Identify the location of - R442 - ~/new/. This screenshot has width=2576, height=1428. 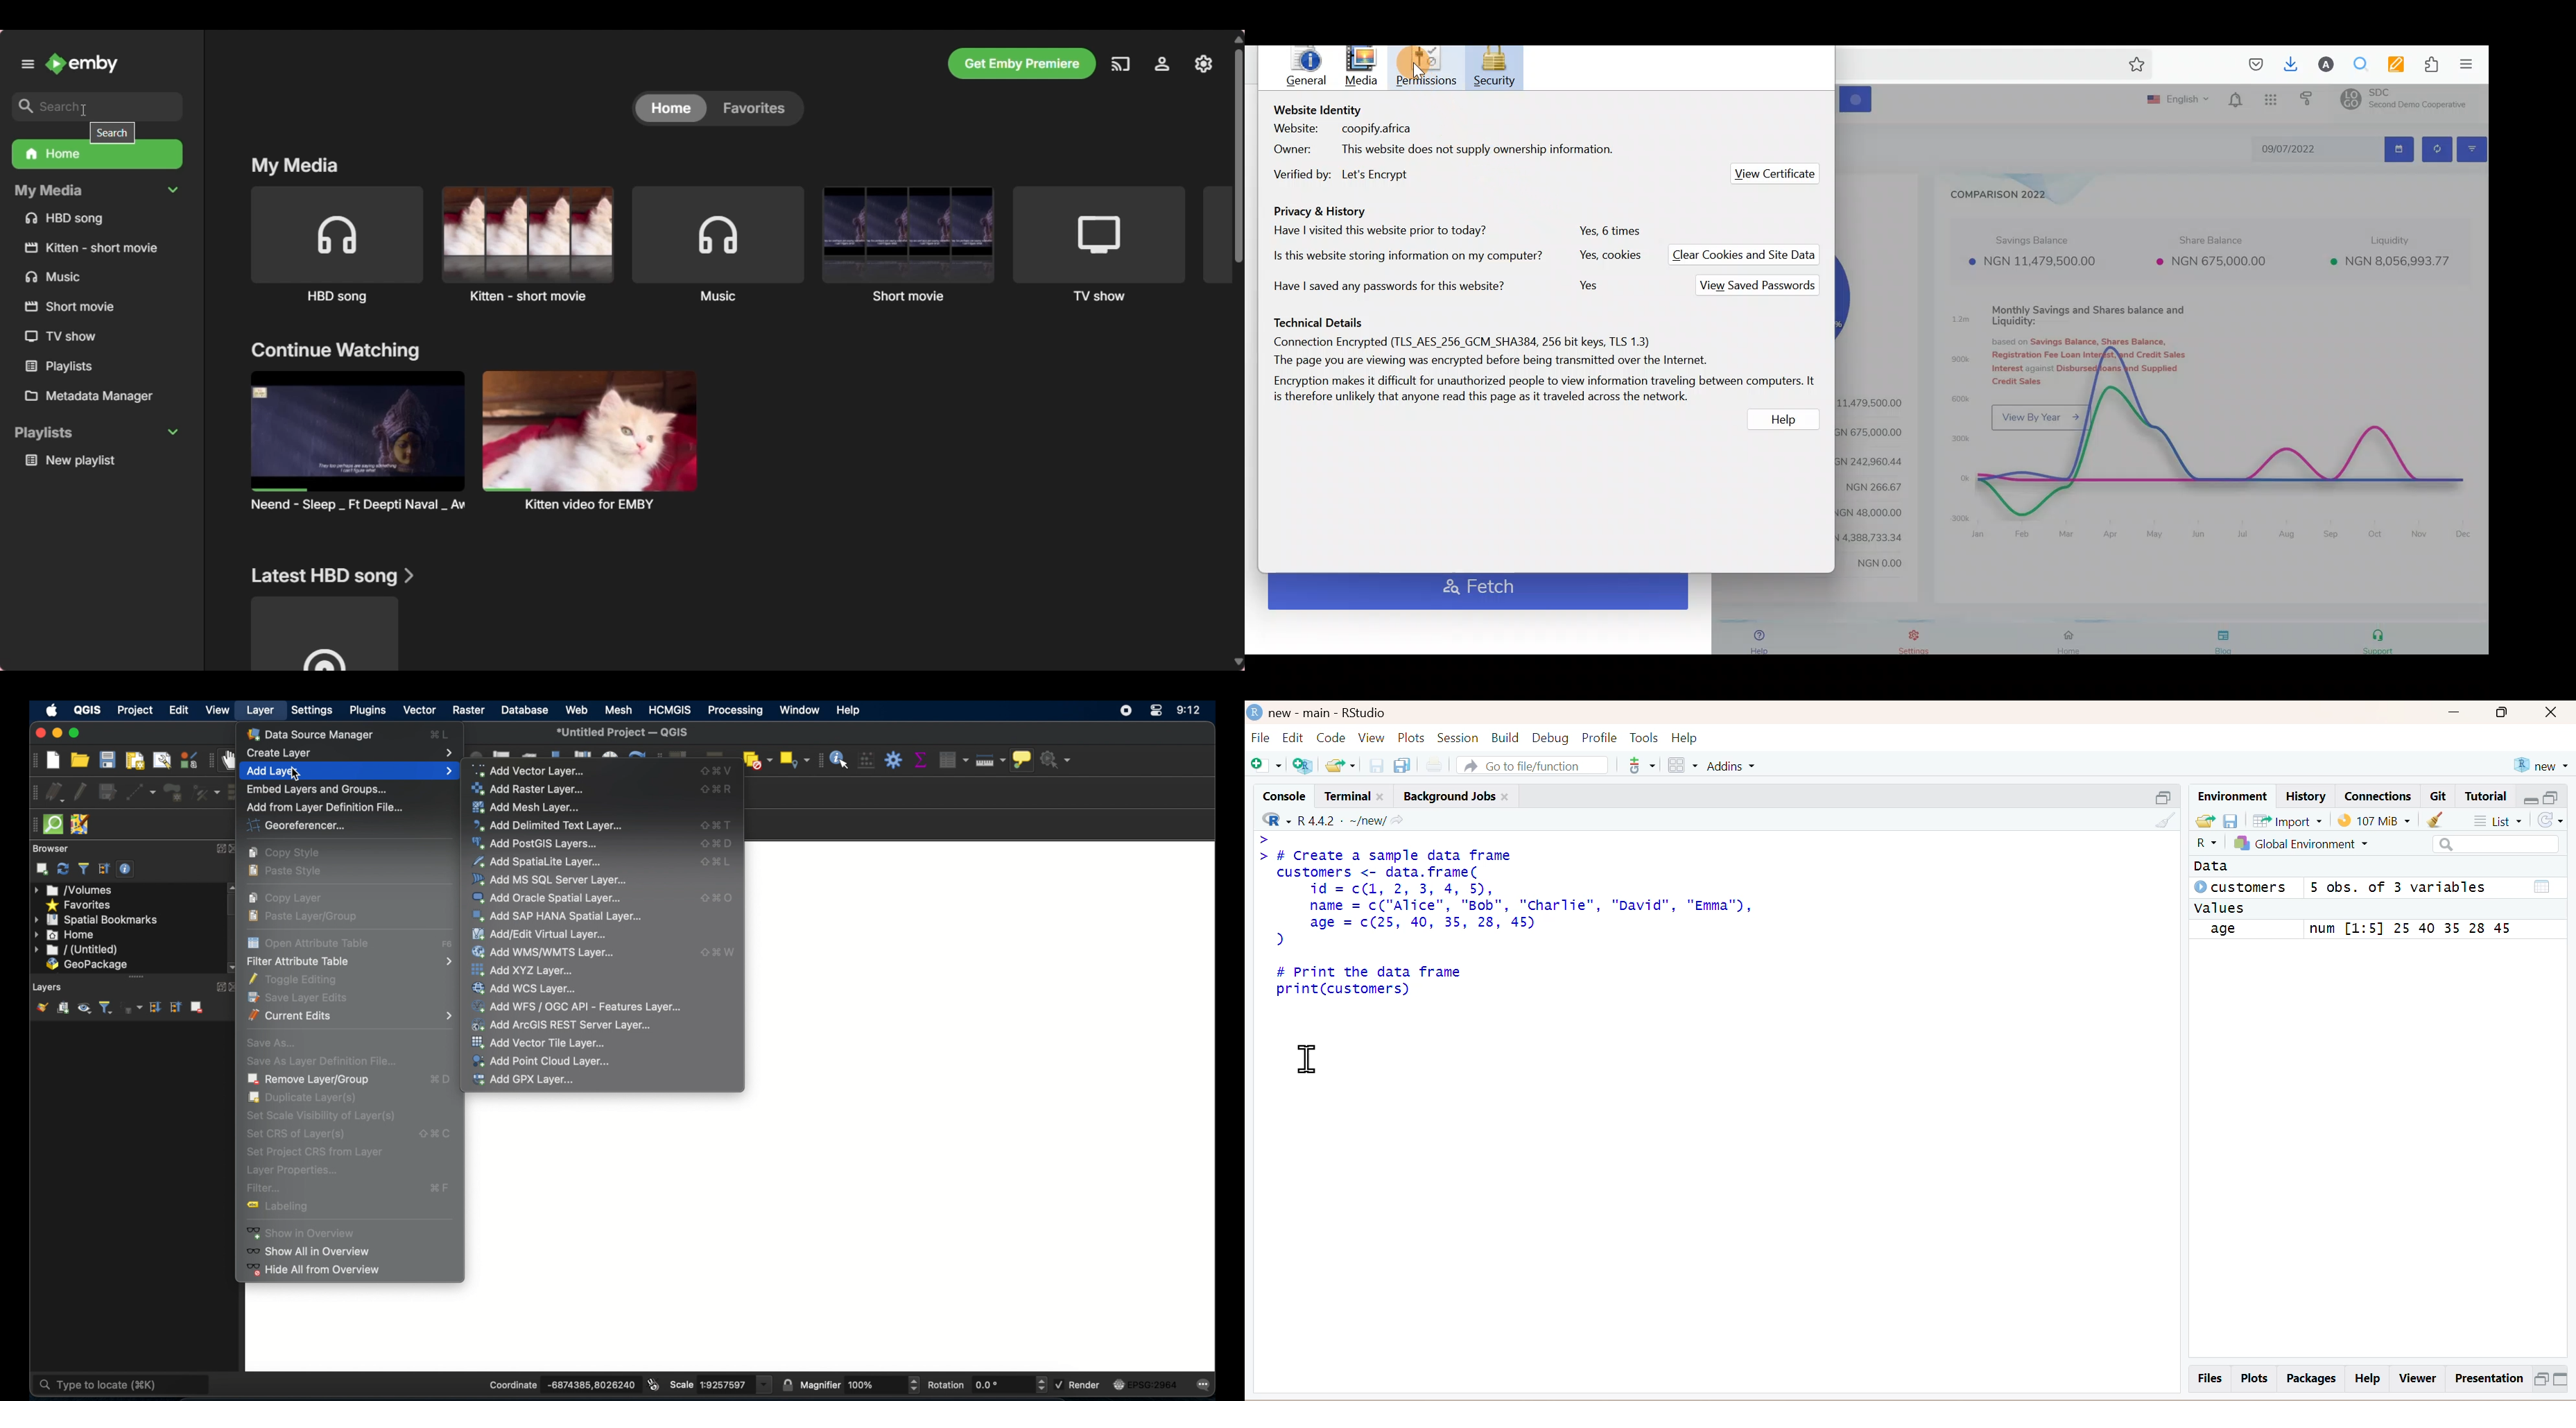
(1349, 818).